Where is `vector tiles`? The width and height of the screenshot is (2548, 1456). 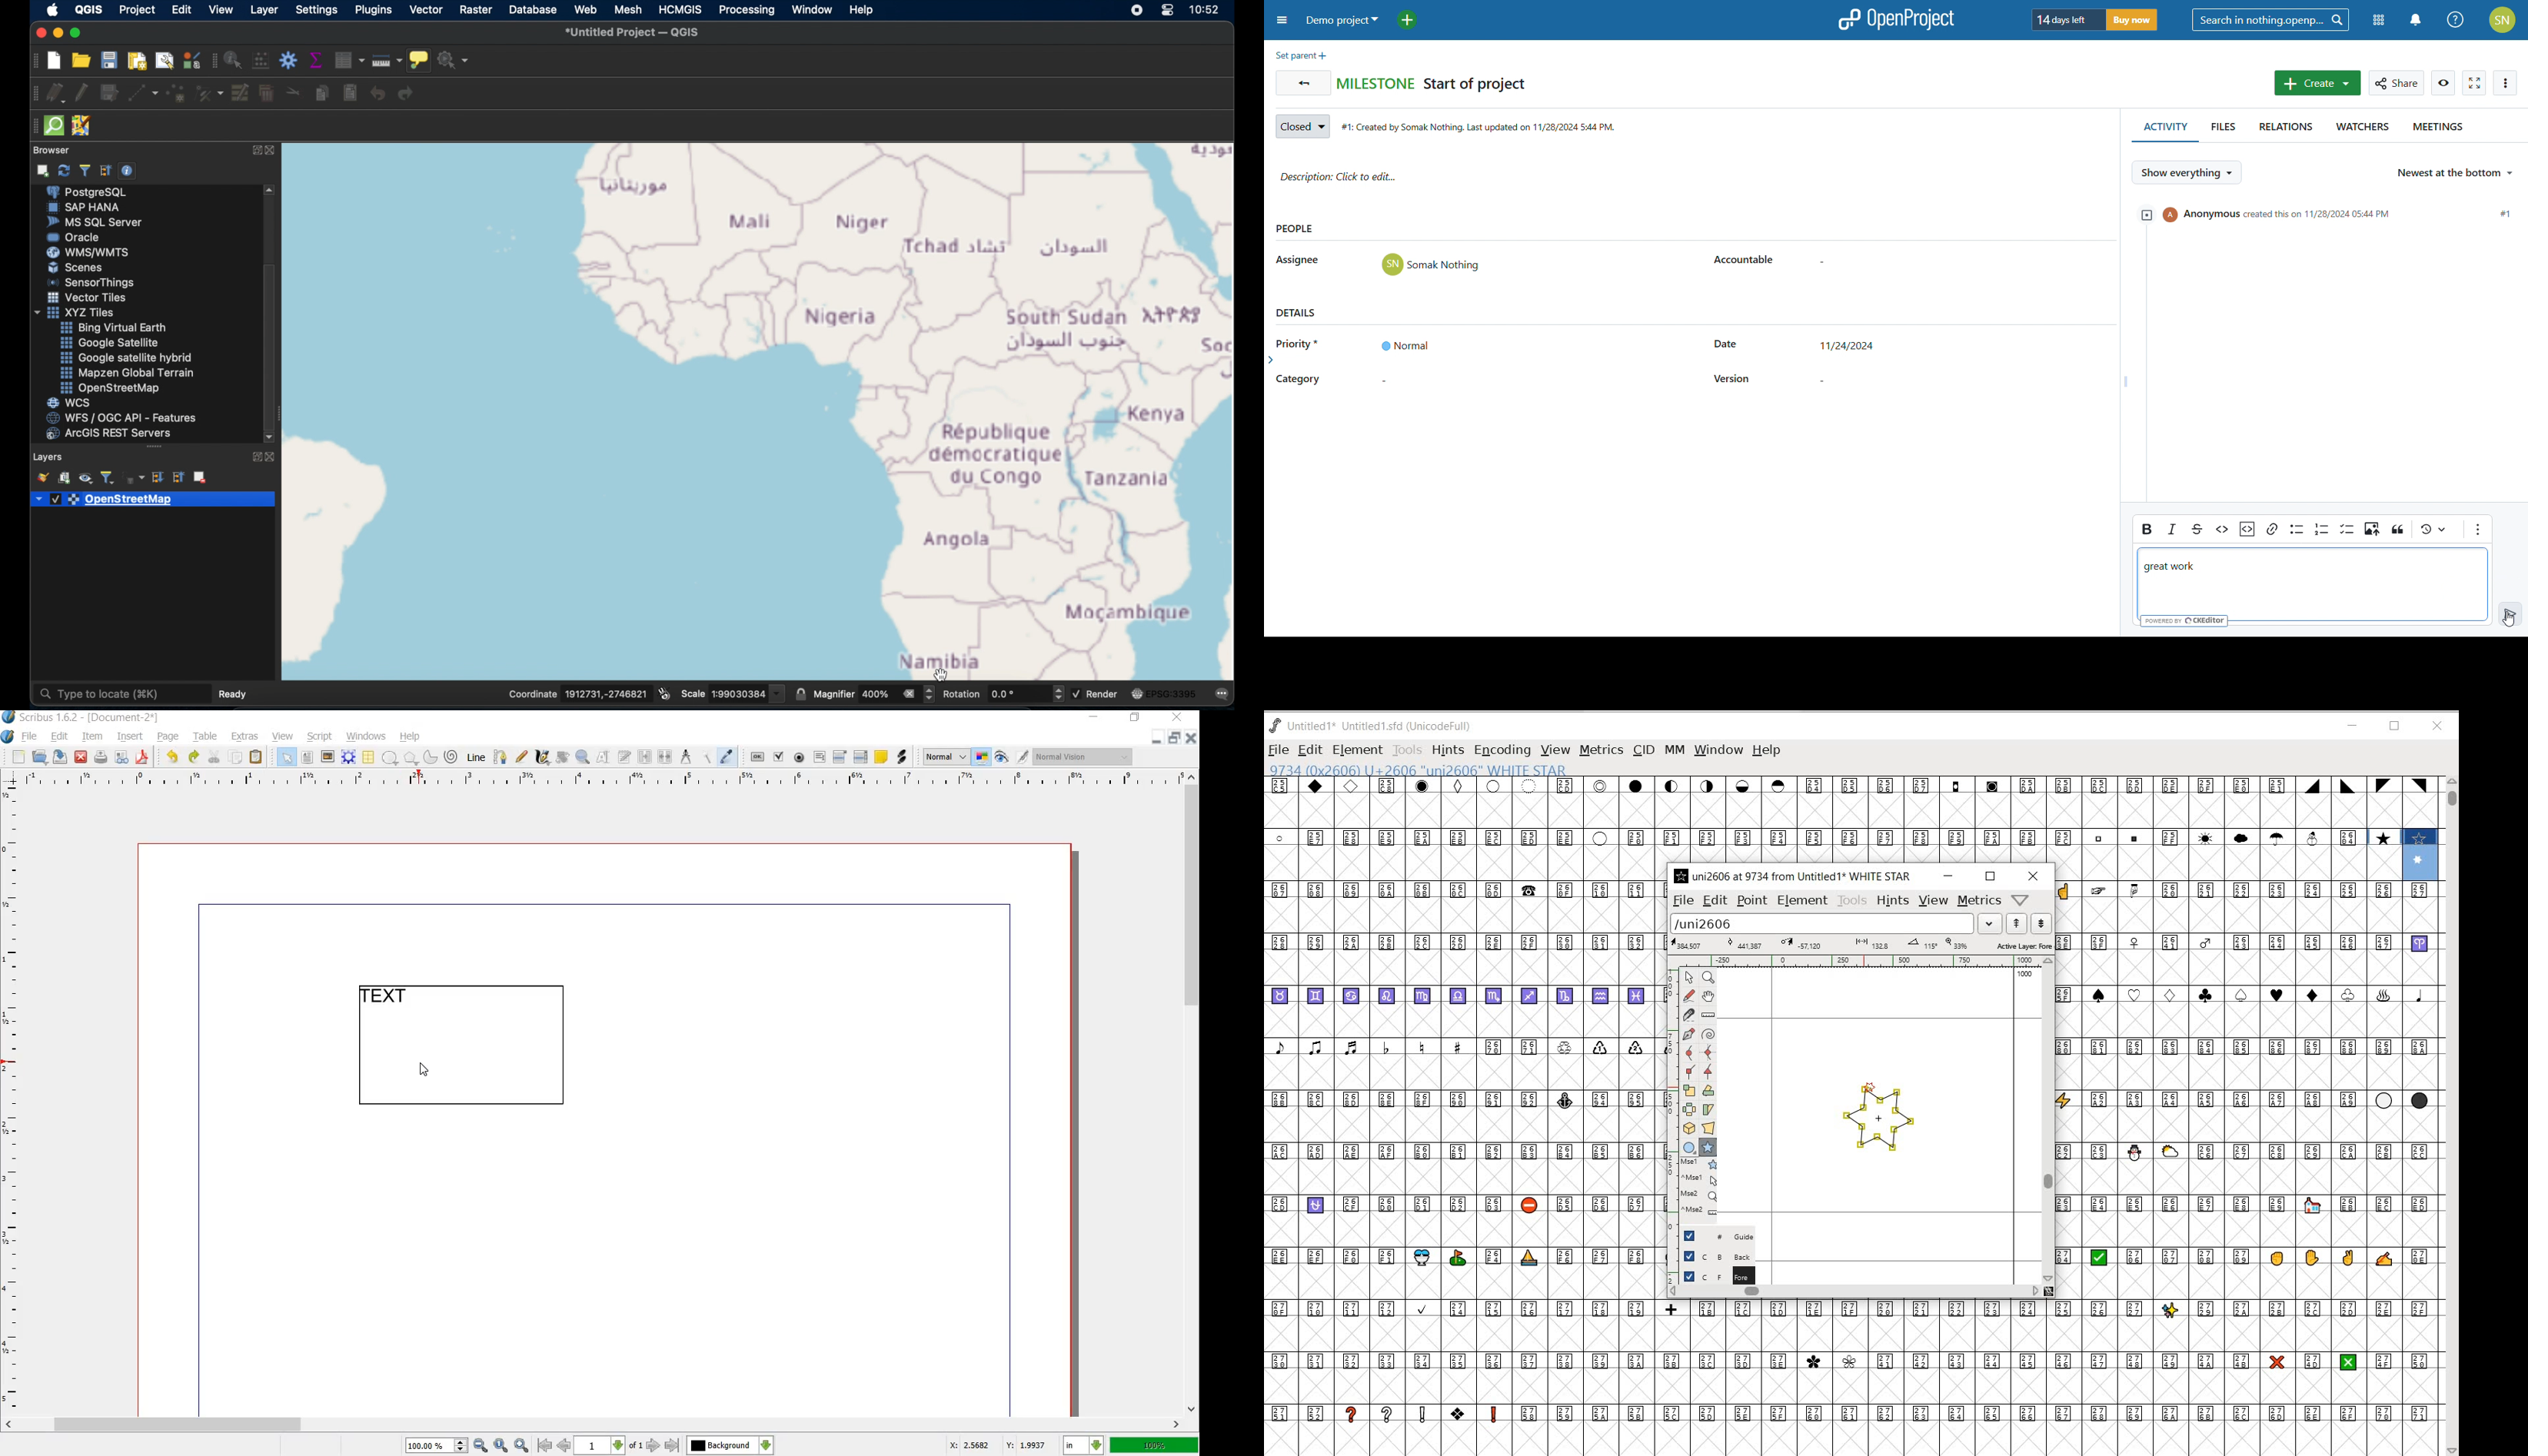
vector tiles is located at coordinates (88, 298).